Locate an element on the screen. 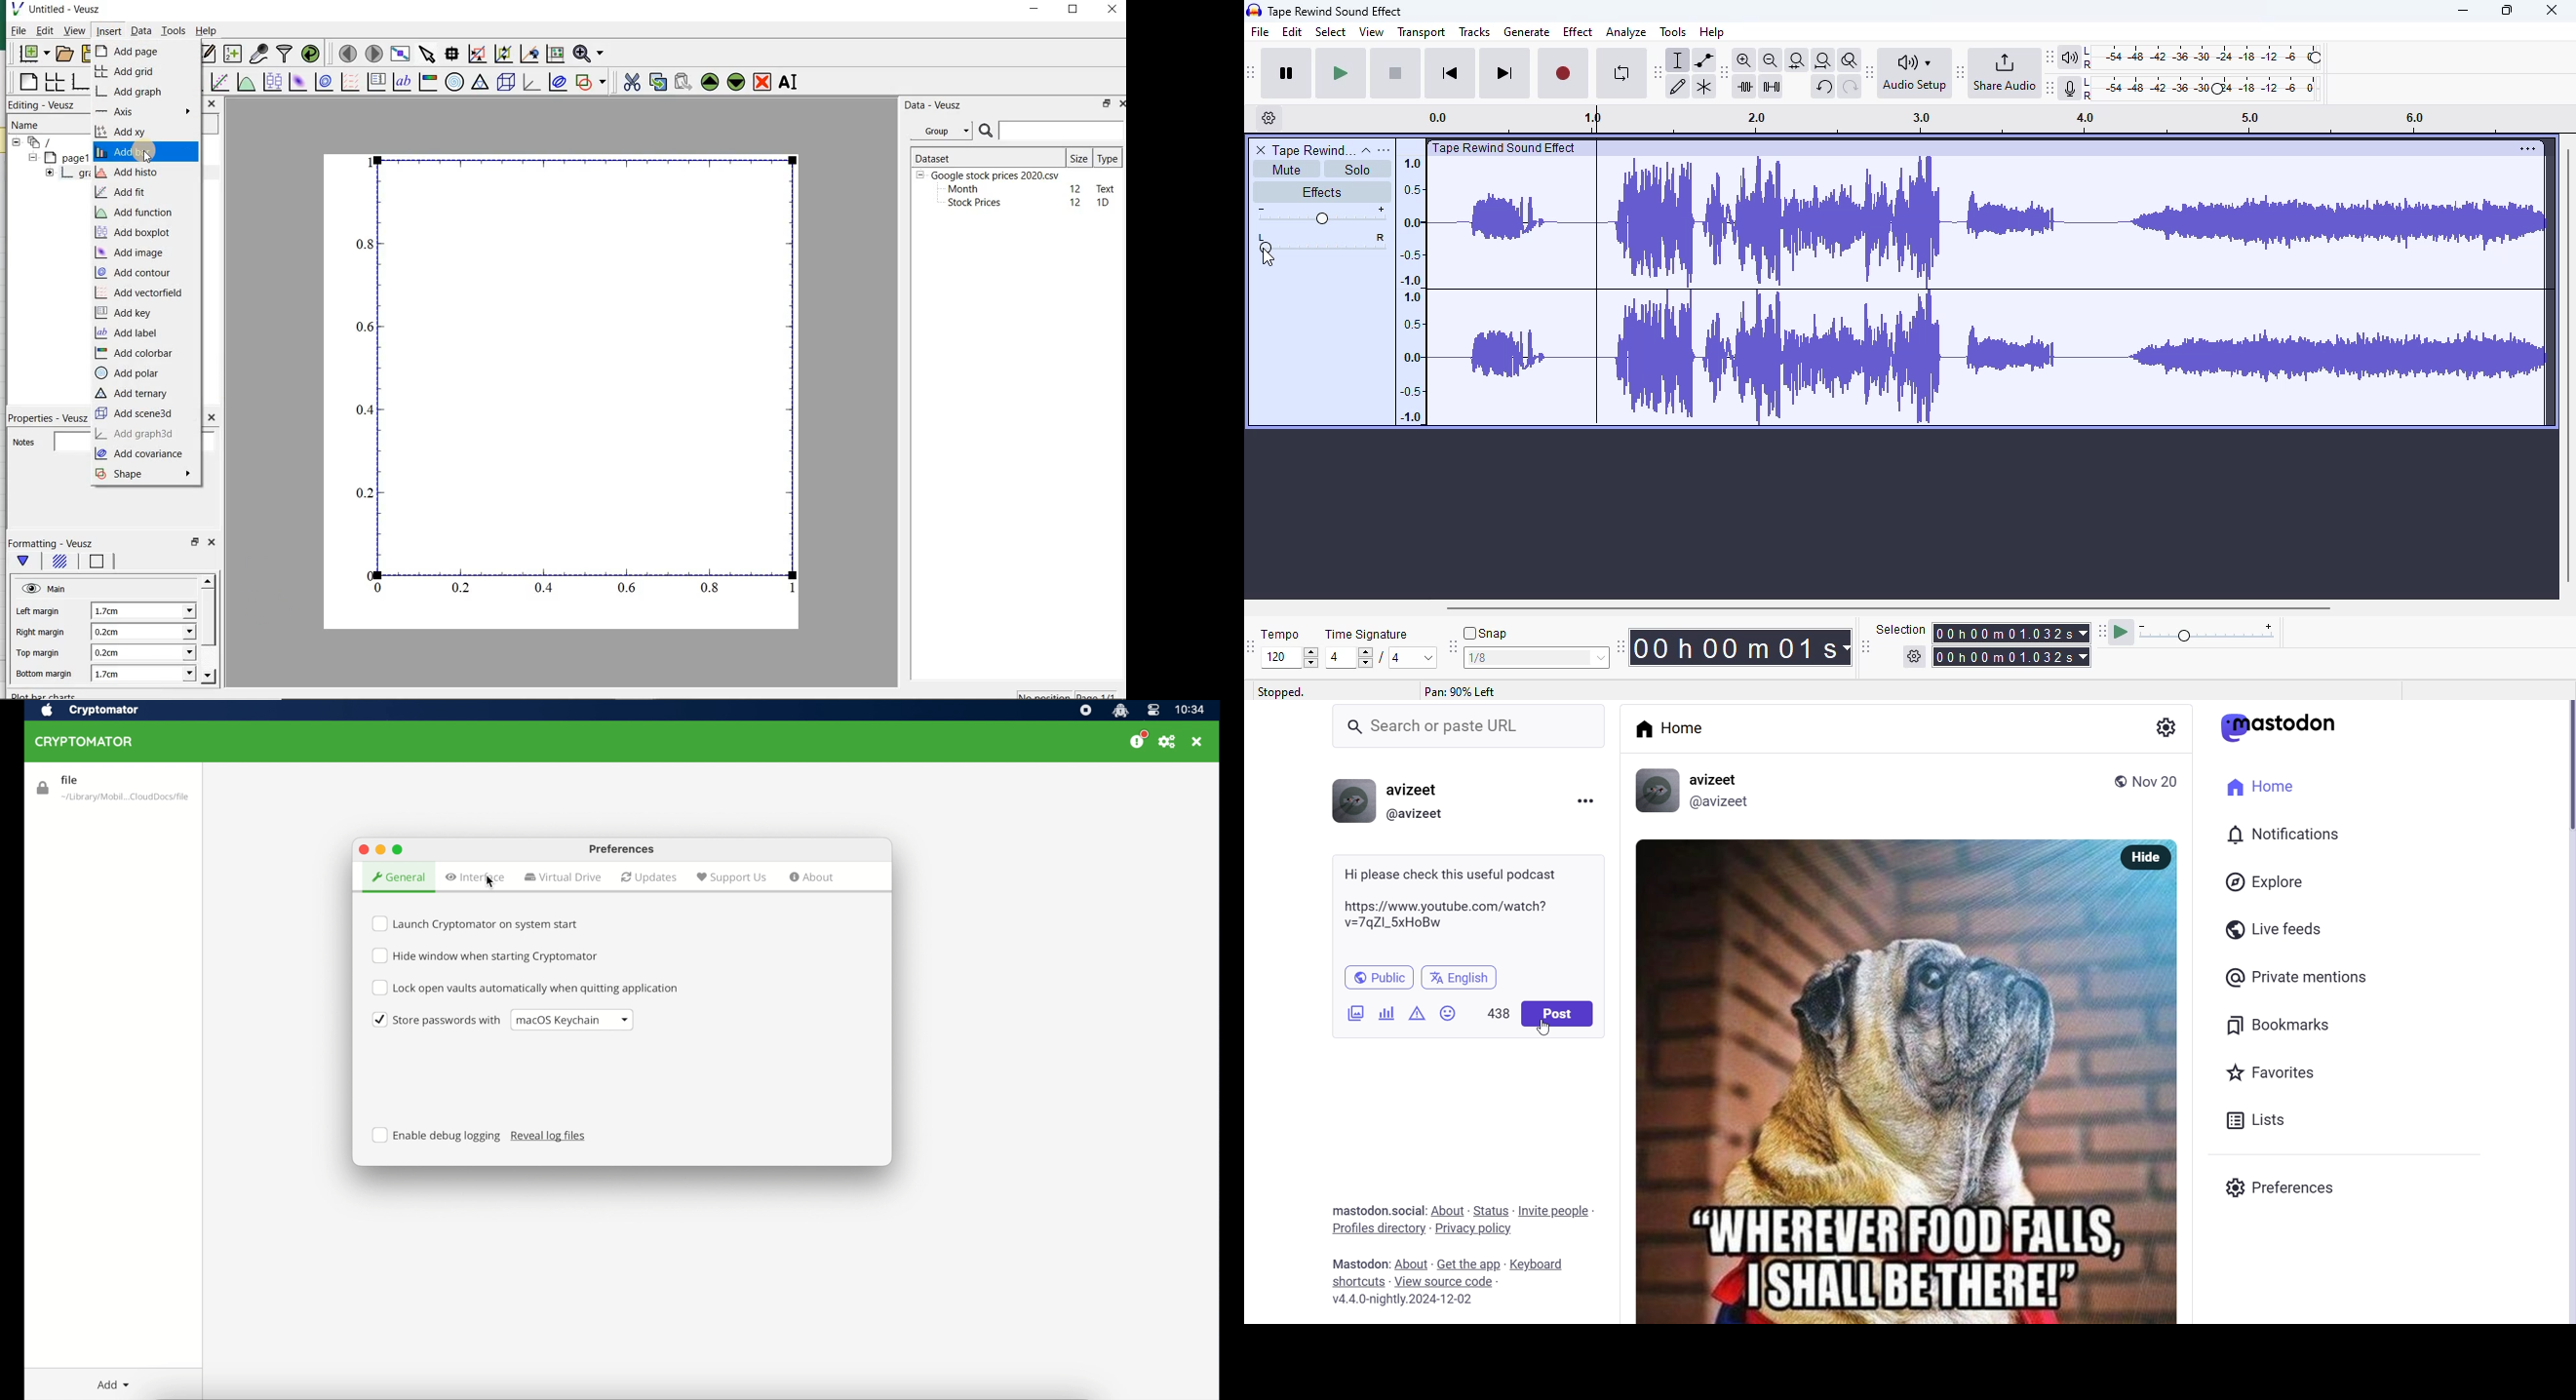 The width and height of the screenshot is (2576, 1400). arrange graphs in a grid is located at coordinates (53, 82).